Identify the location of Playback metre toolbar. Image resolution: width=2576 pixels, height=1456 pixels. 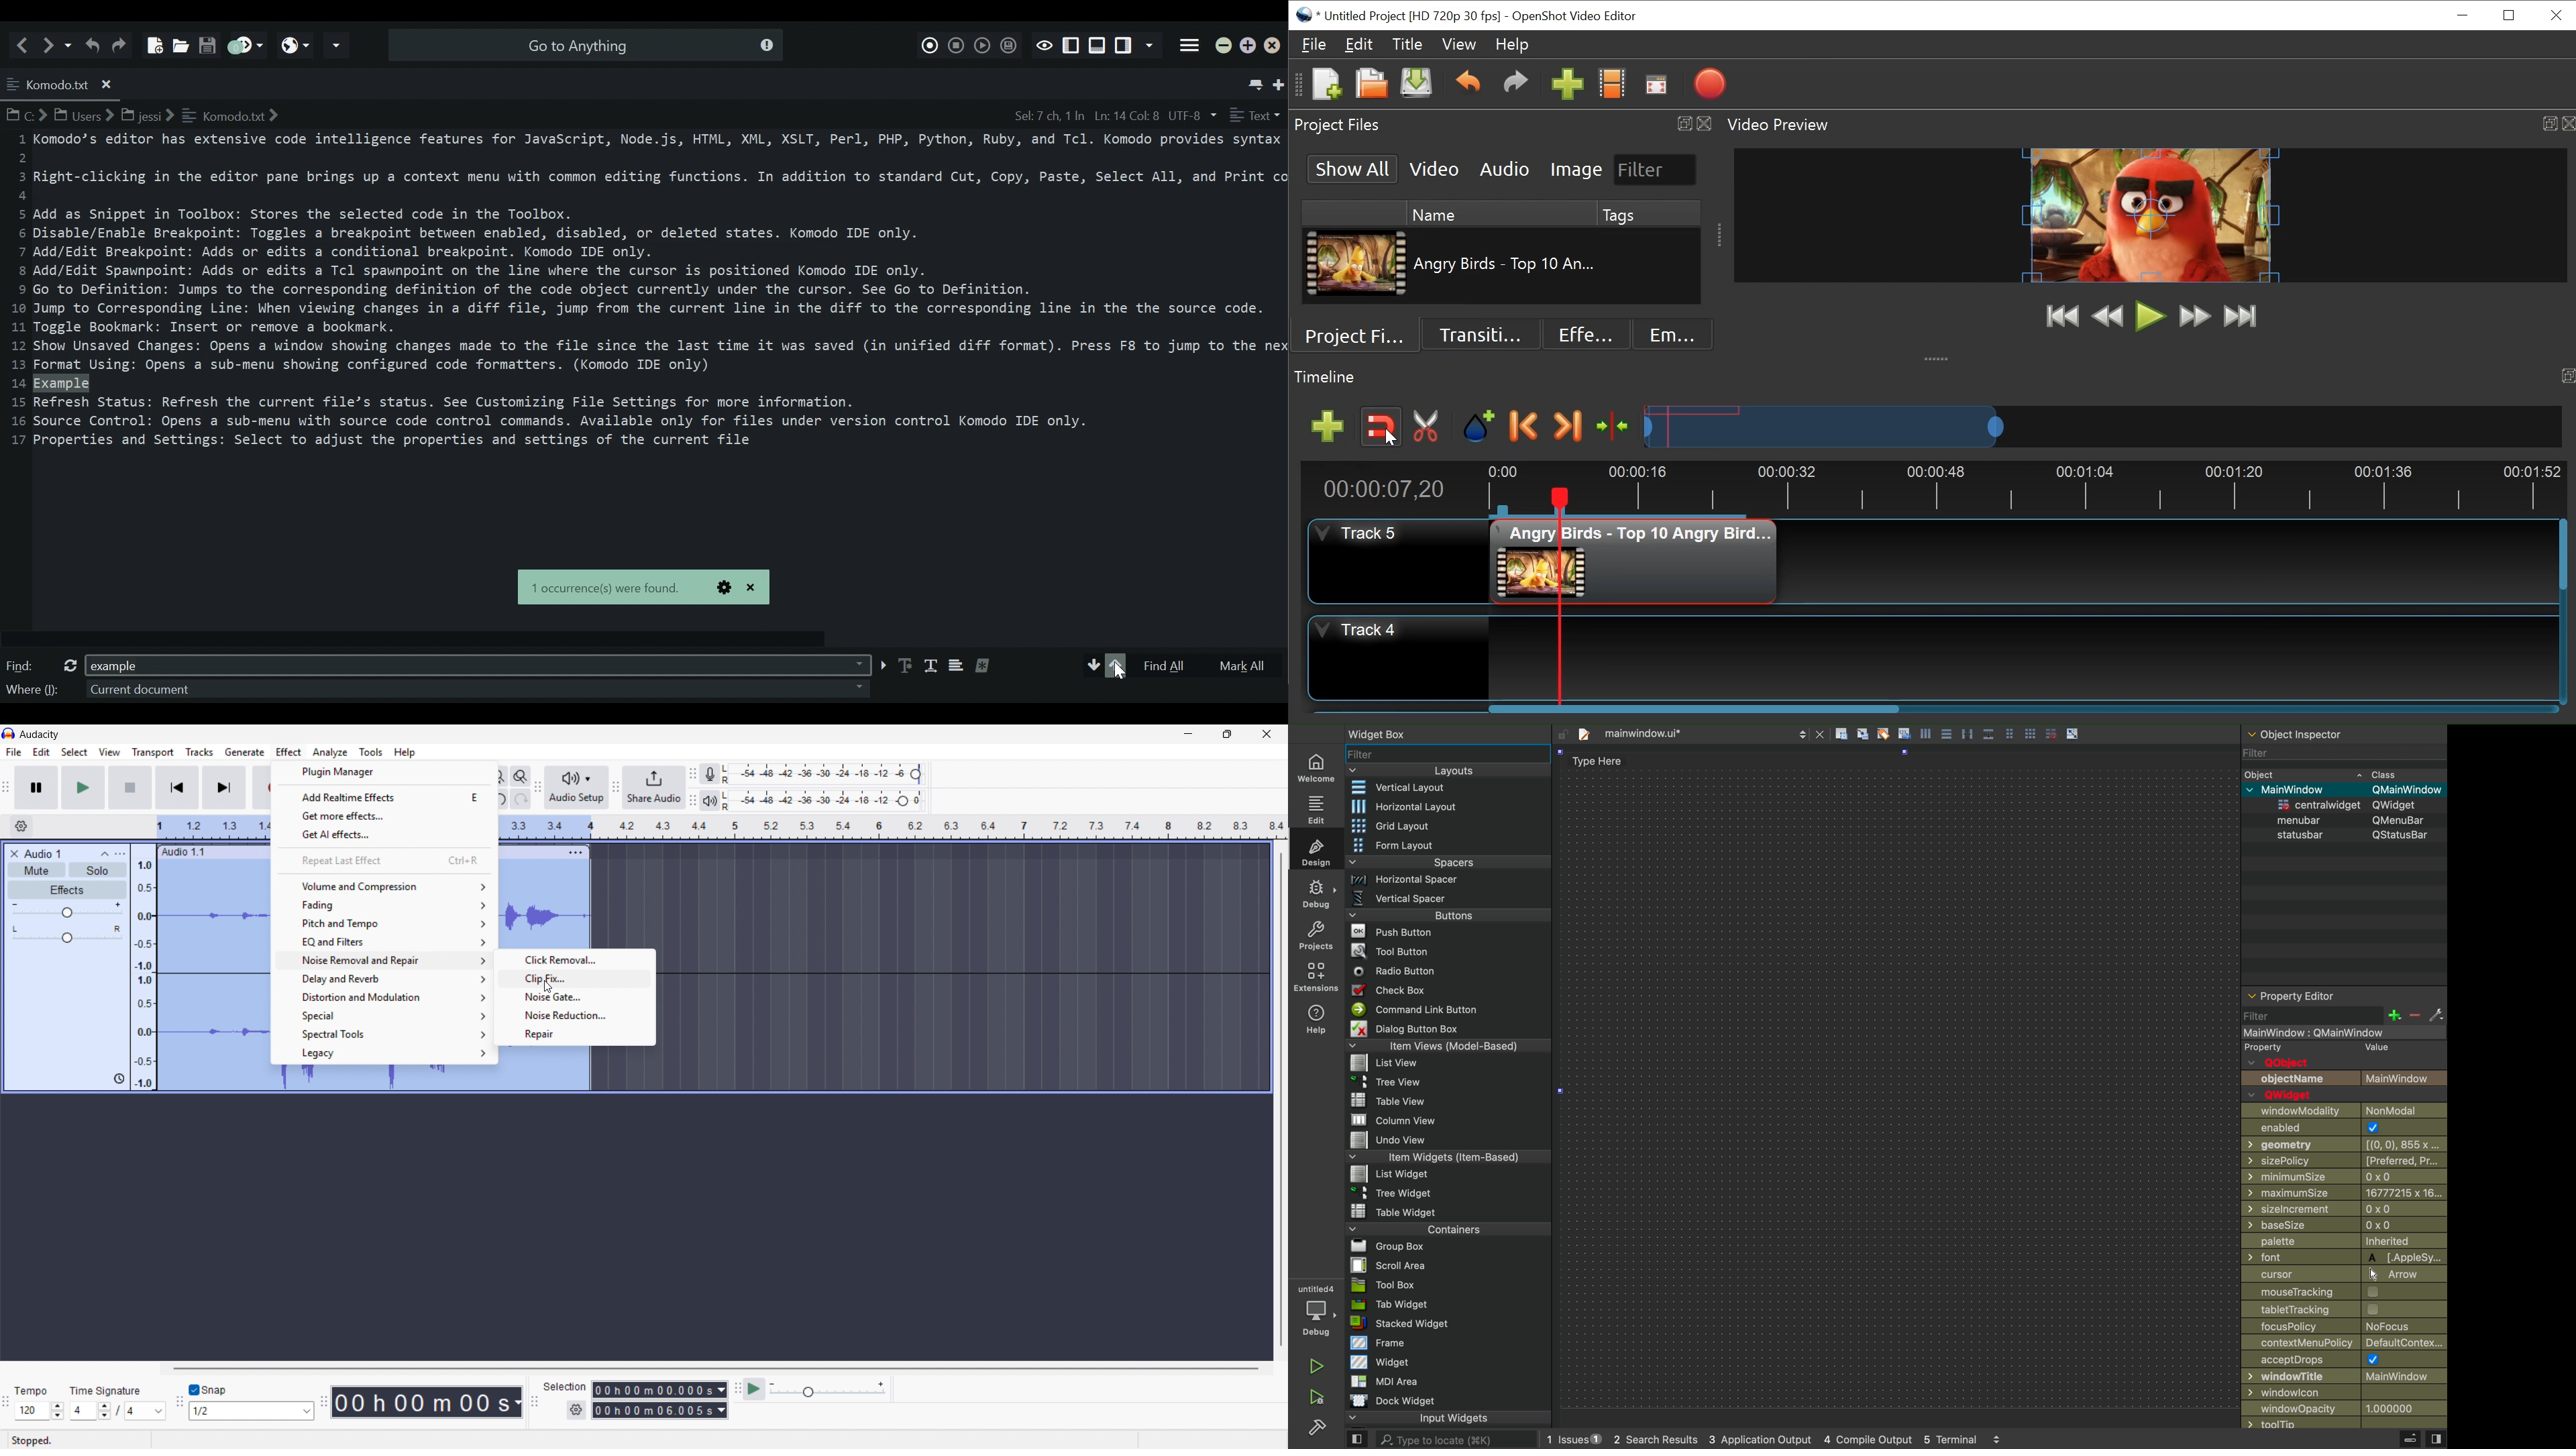
(692, 800).